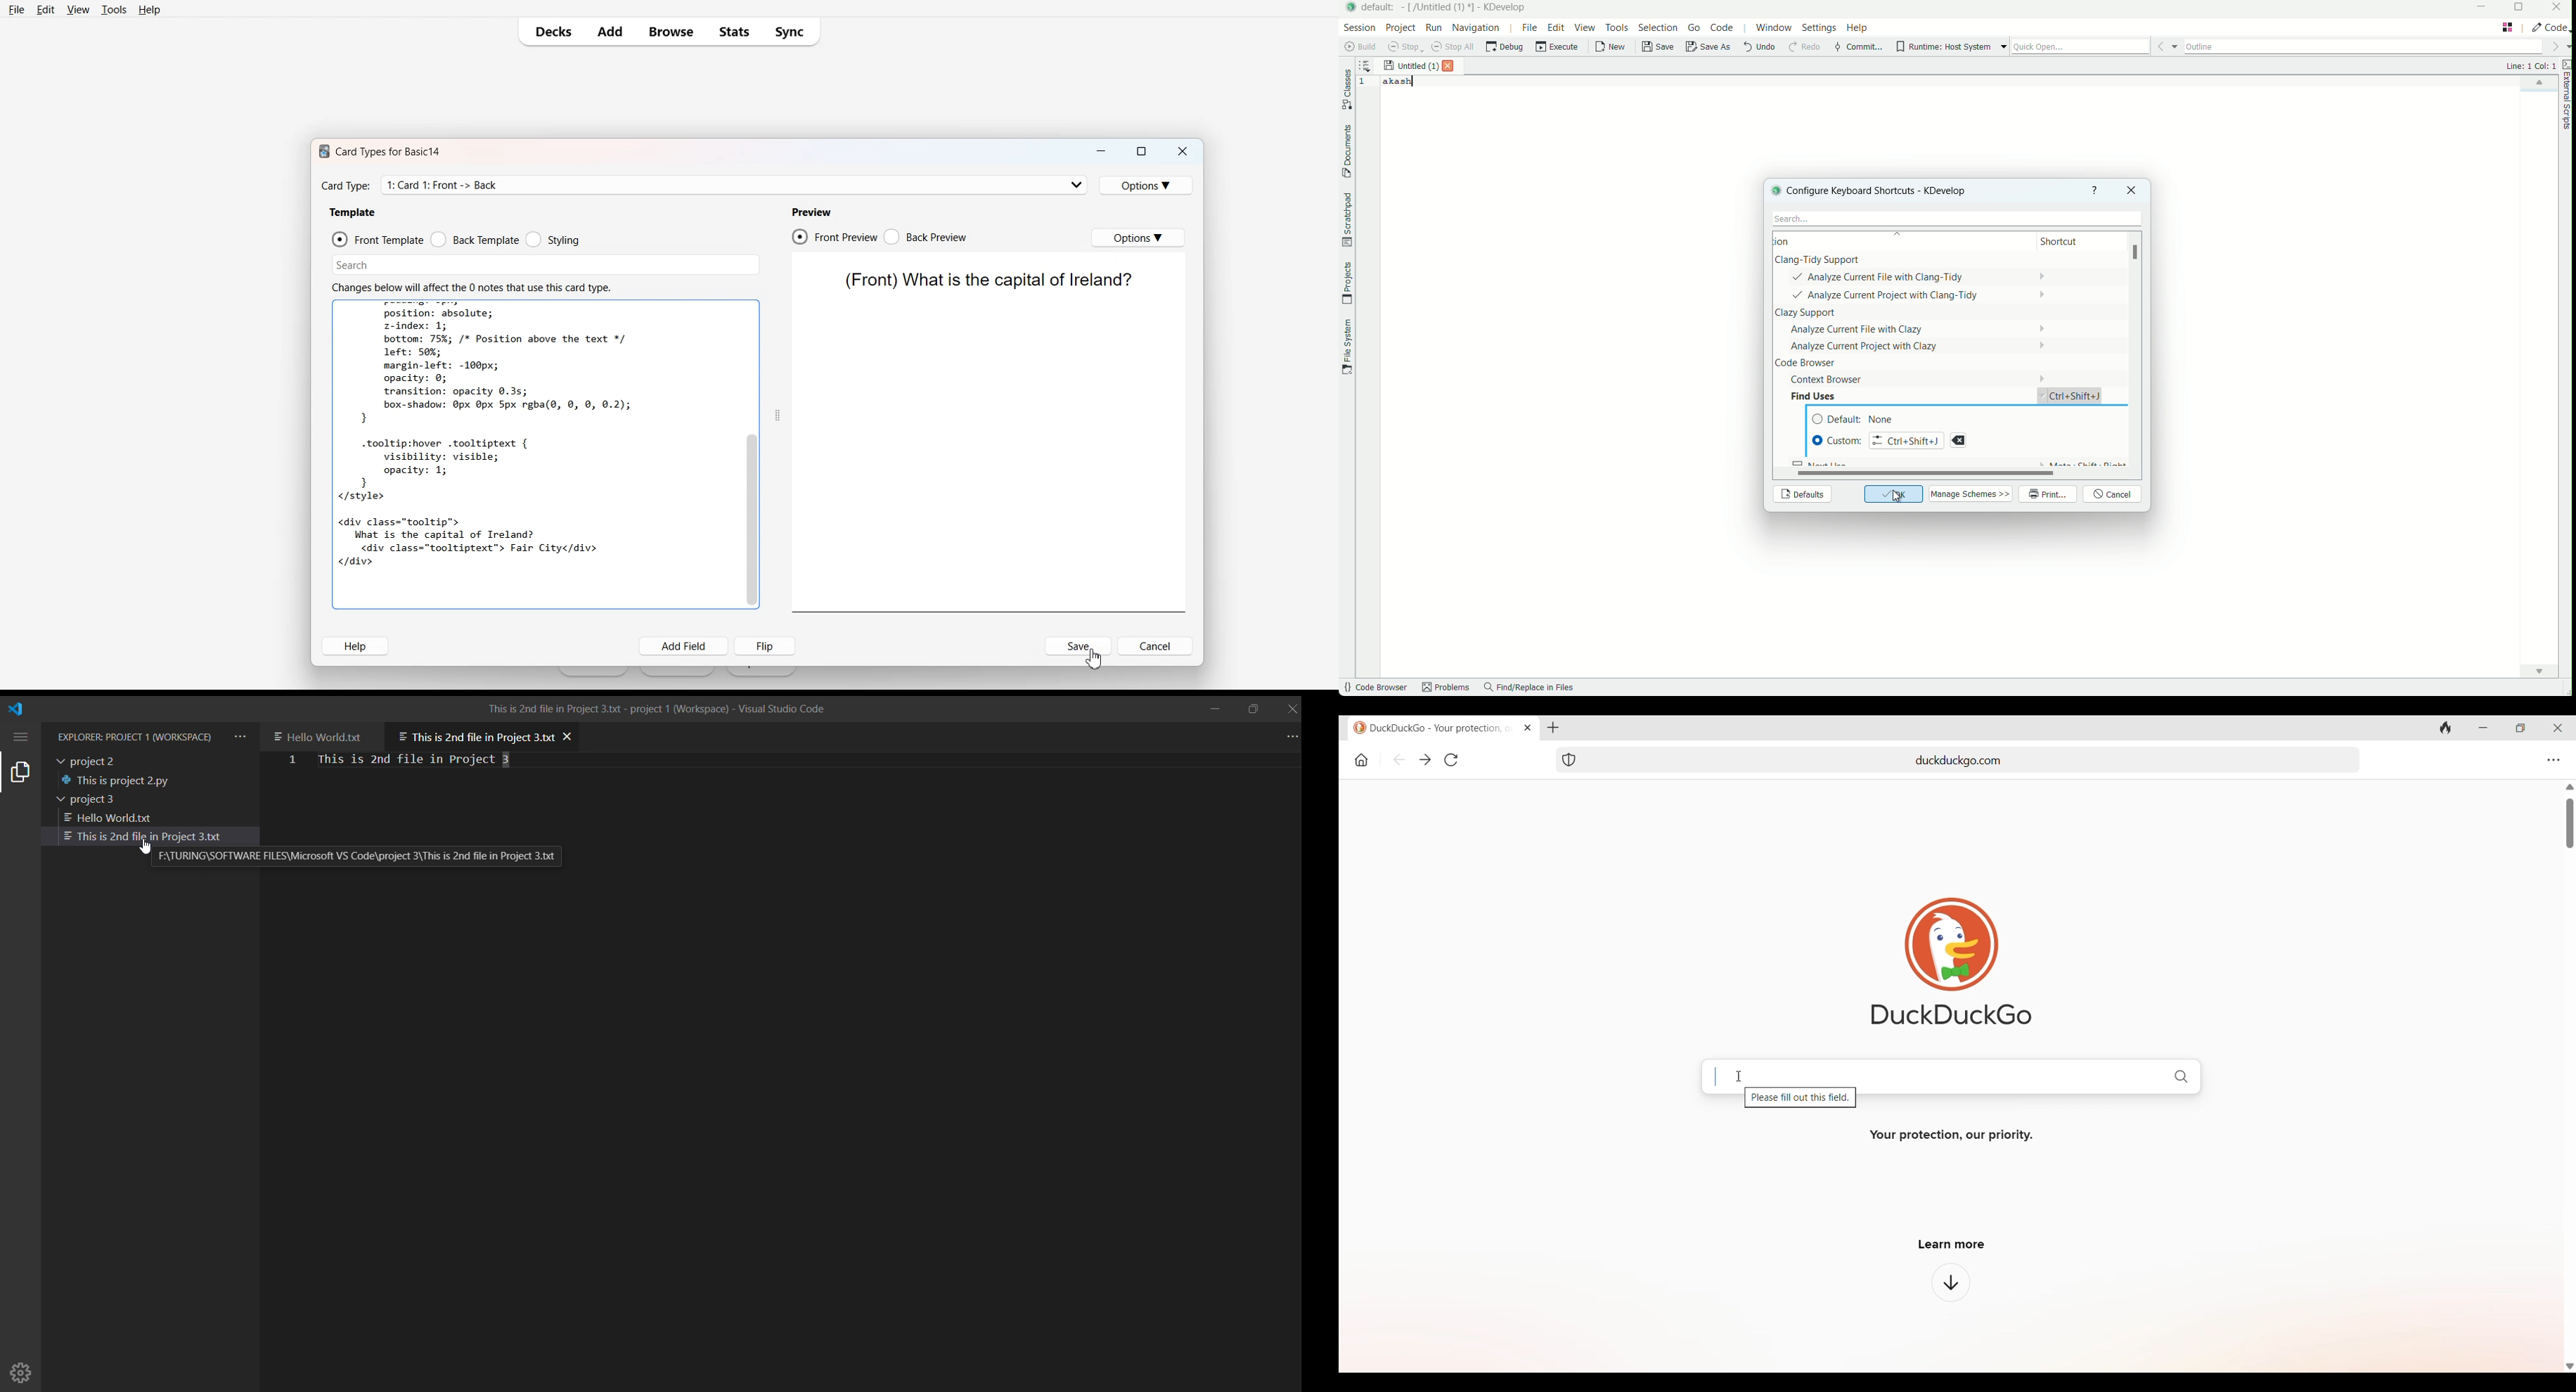 The width and height of the screenshot is (2576, 1400). Describe the element at coordinates (346, 186) in the screenshot. I see `Text` at that location.